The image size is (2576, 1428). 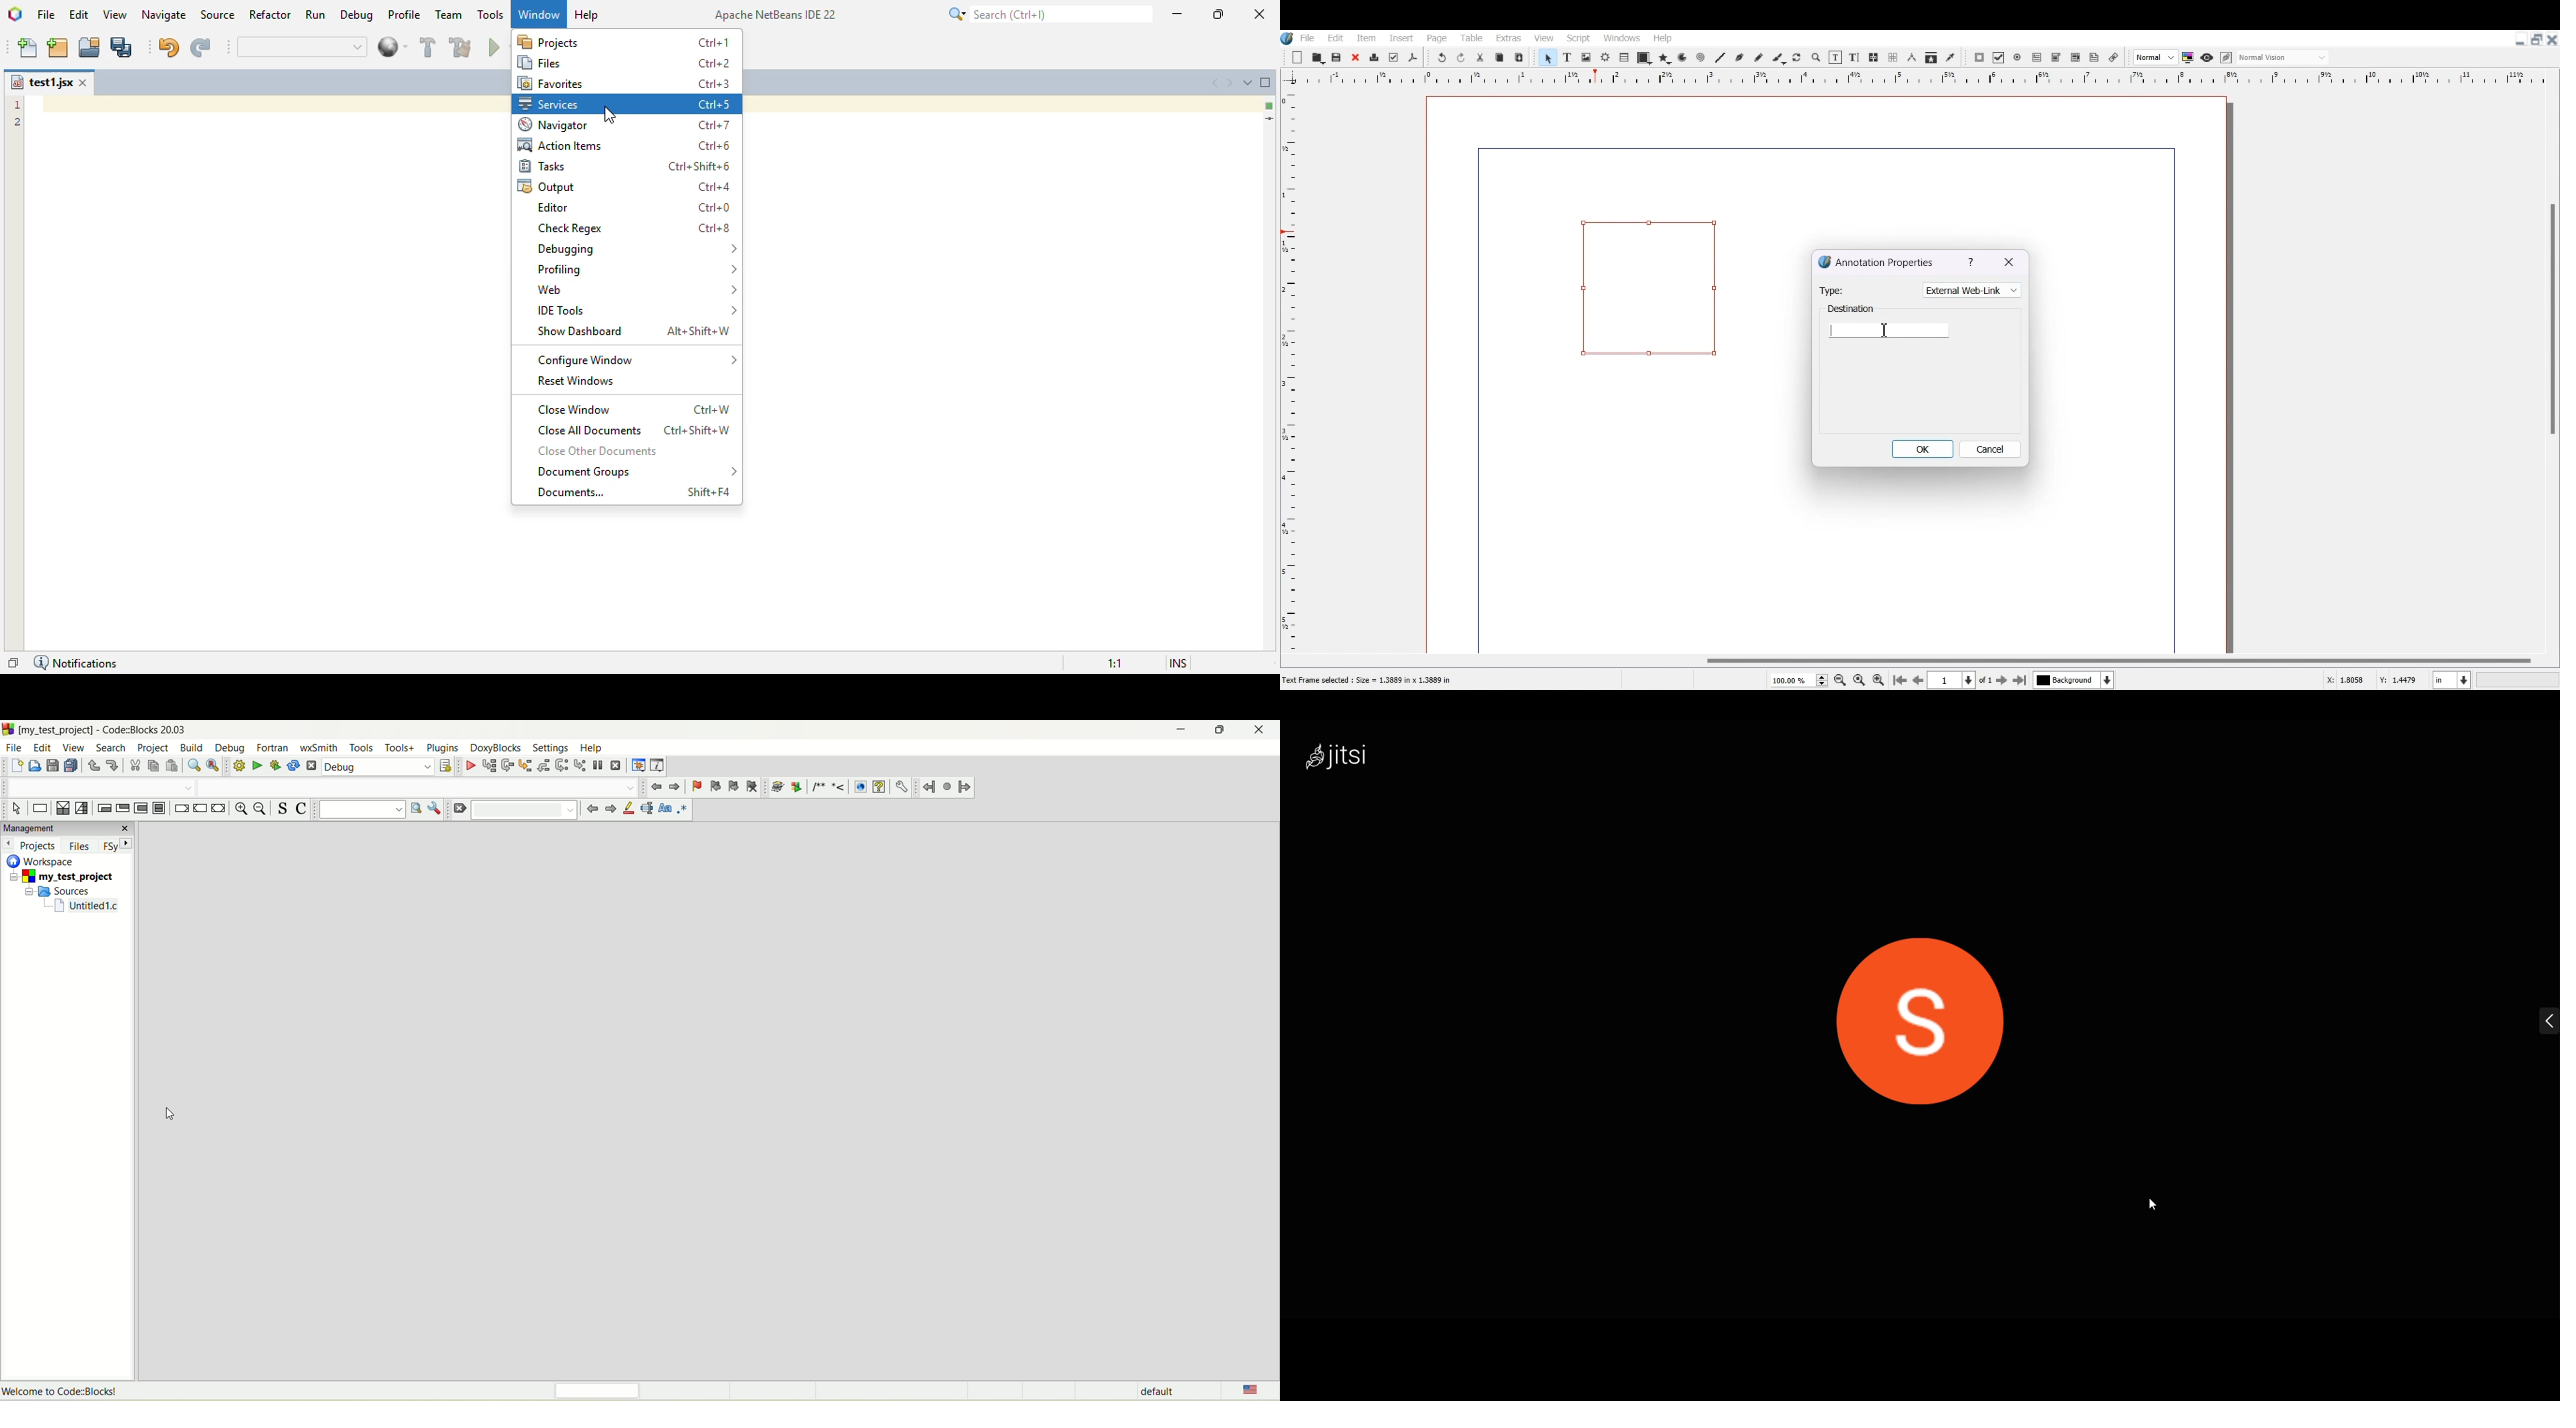 What do you see at coordinates (1893, 58) in the screenshot?
I see `UnLink text Frame` at bounding box center [1893, 58].